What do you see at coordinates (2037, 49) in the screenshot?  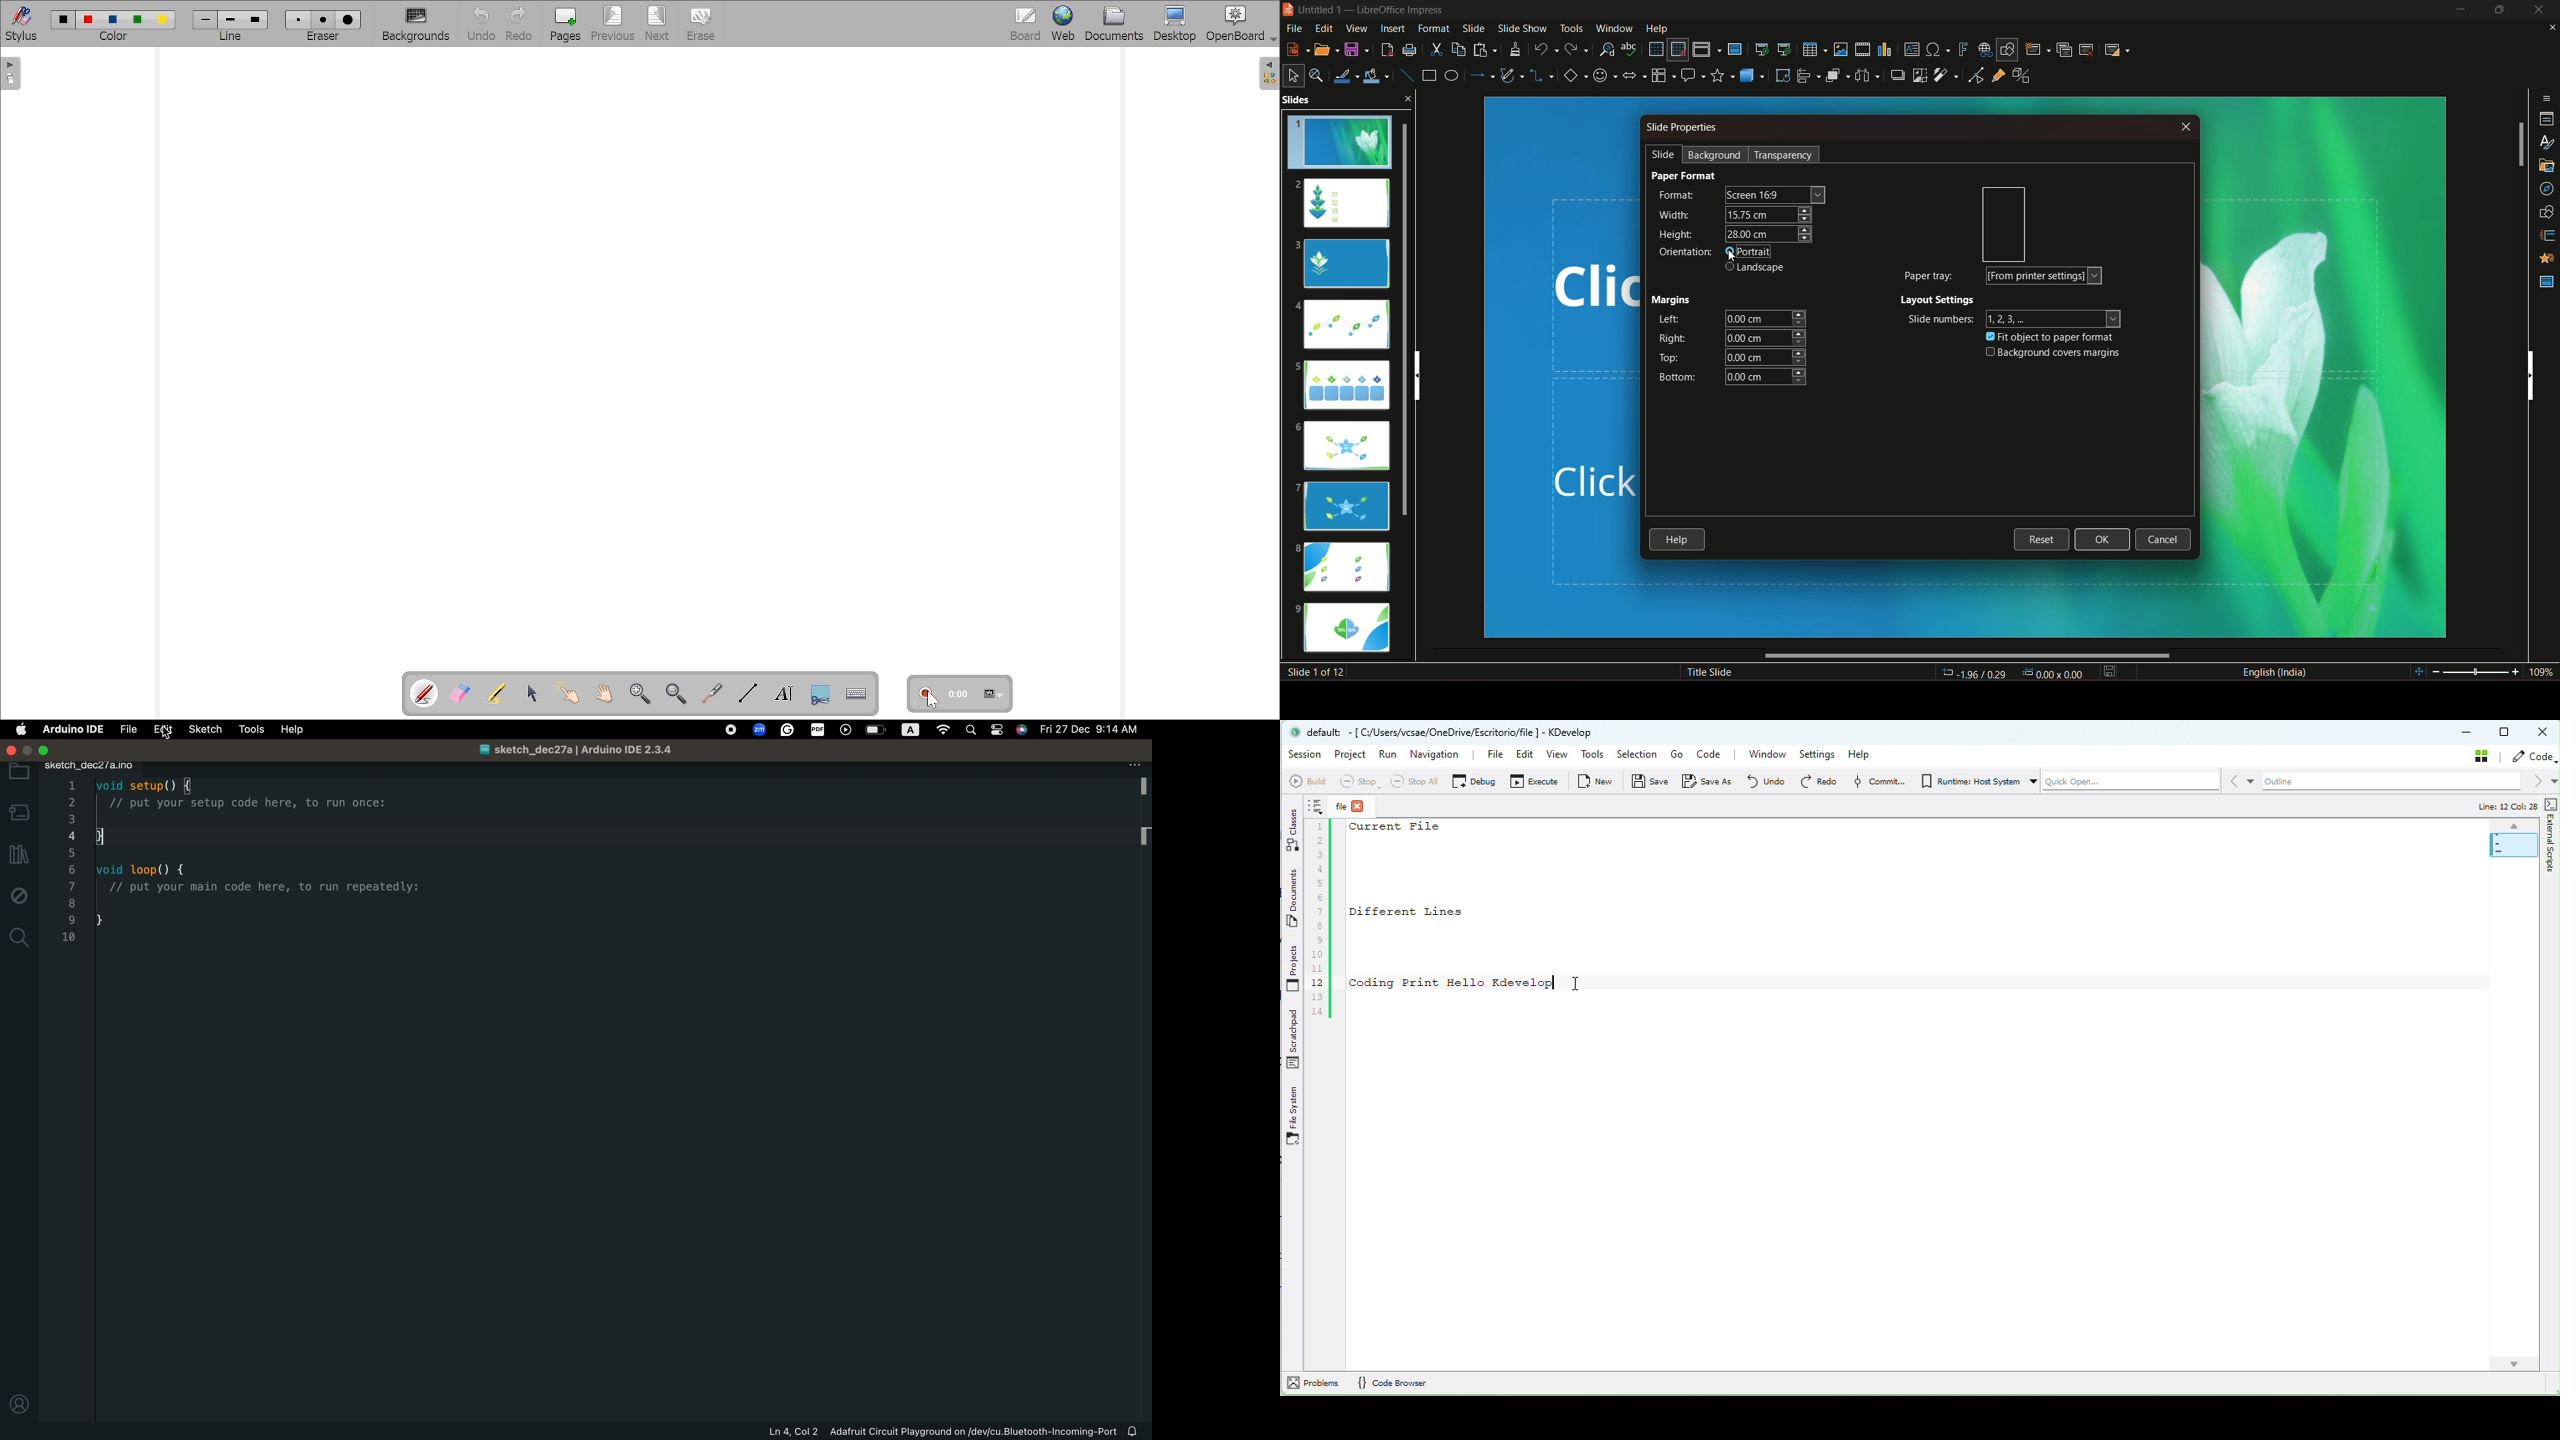 I see `new slide` at bounding box center [2037, 49].